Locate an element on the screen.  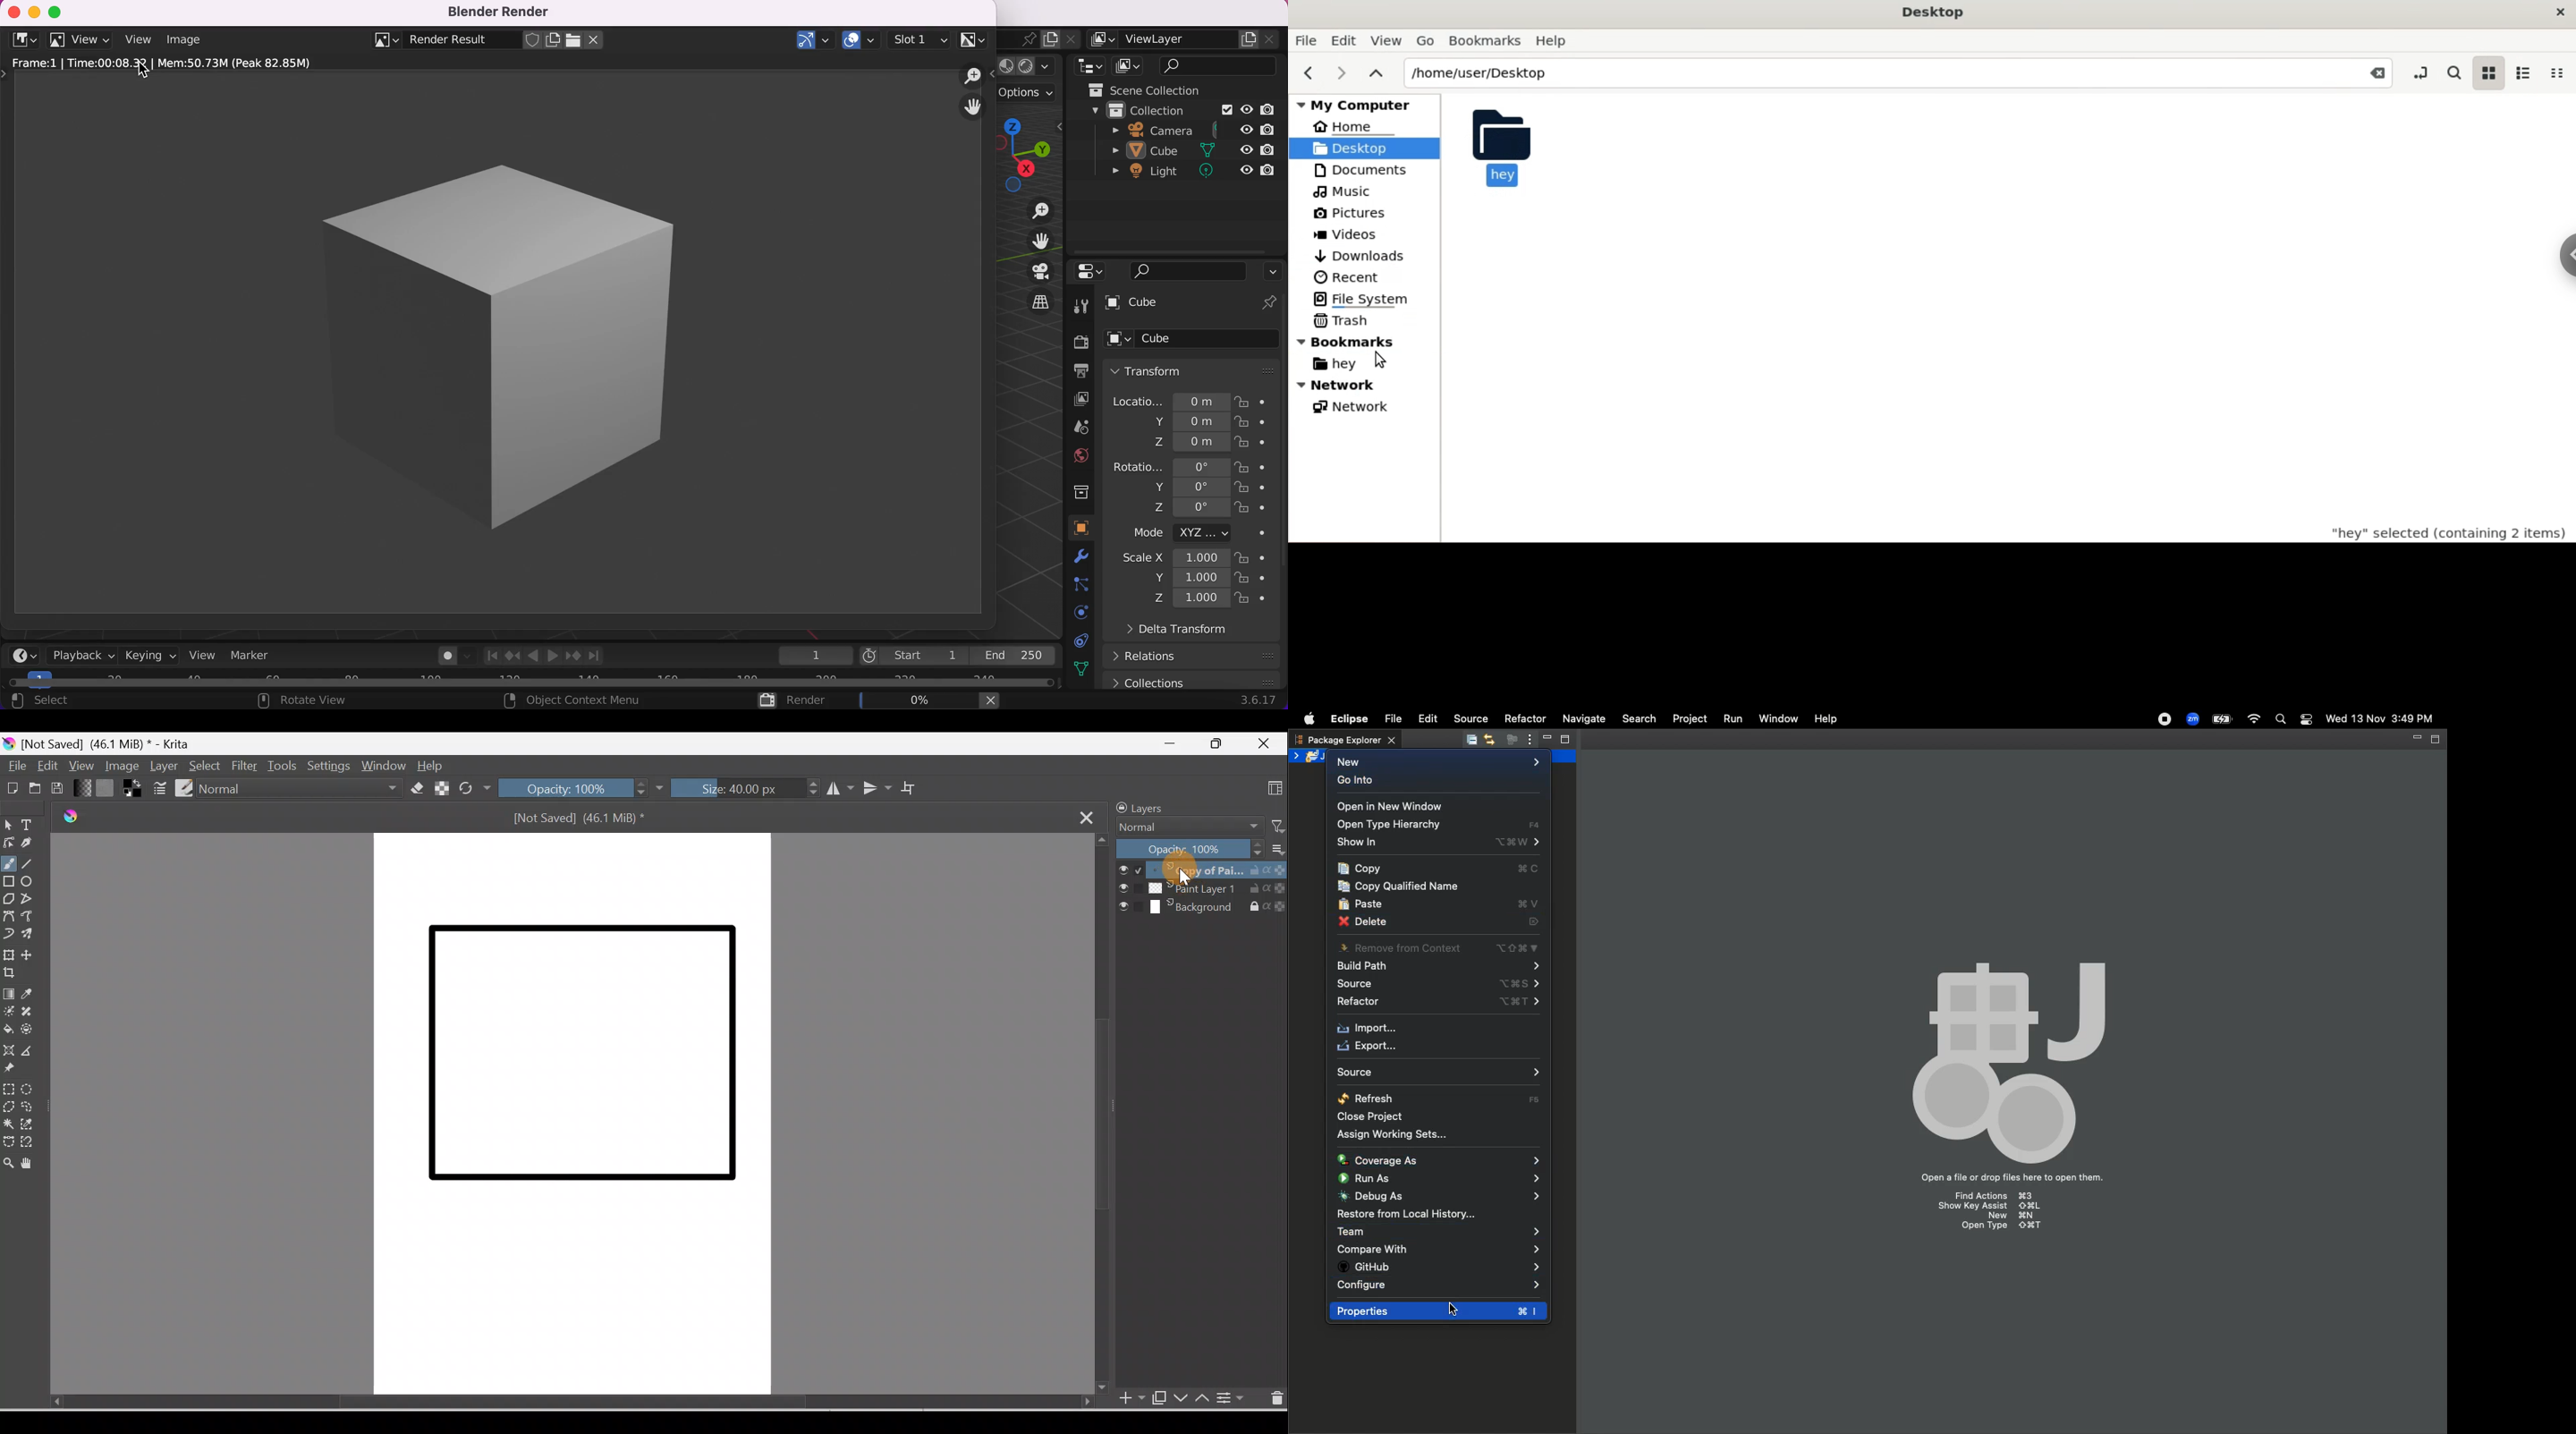
Properties is located at coordinates (1435, 1312).